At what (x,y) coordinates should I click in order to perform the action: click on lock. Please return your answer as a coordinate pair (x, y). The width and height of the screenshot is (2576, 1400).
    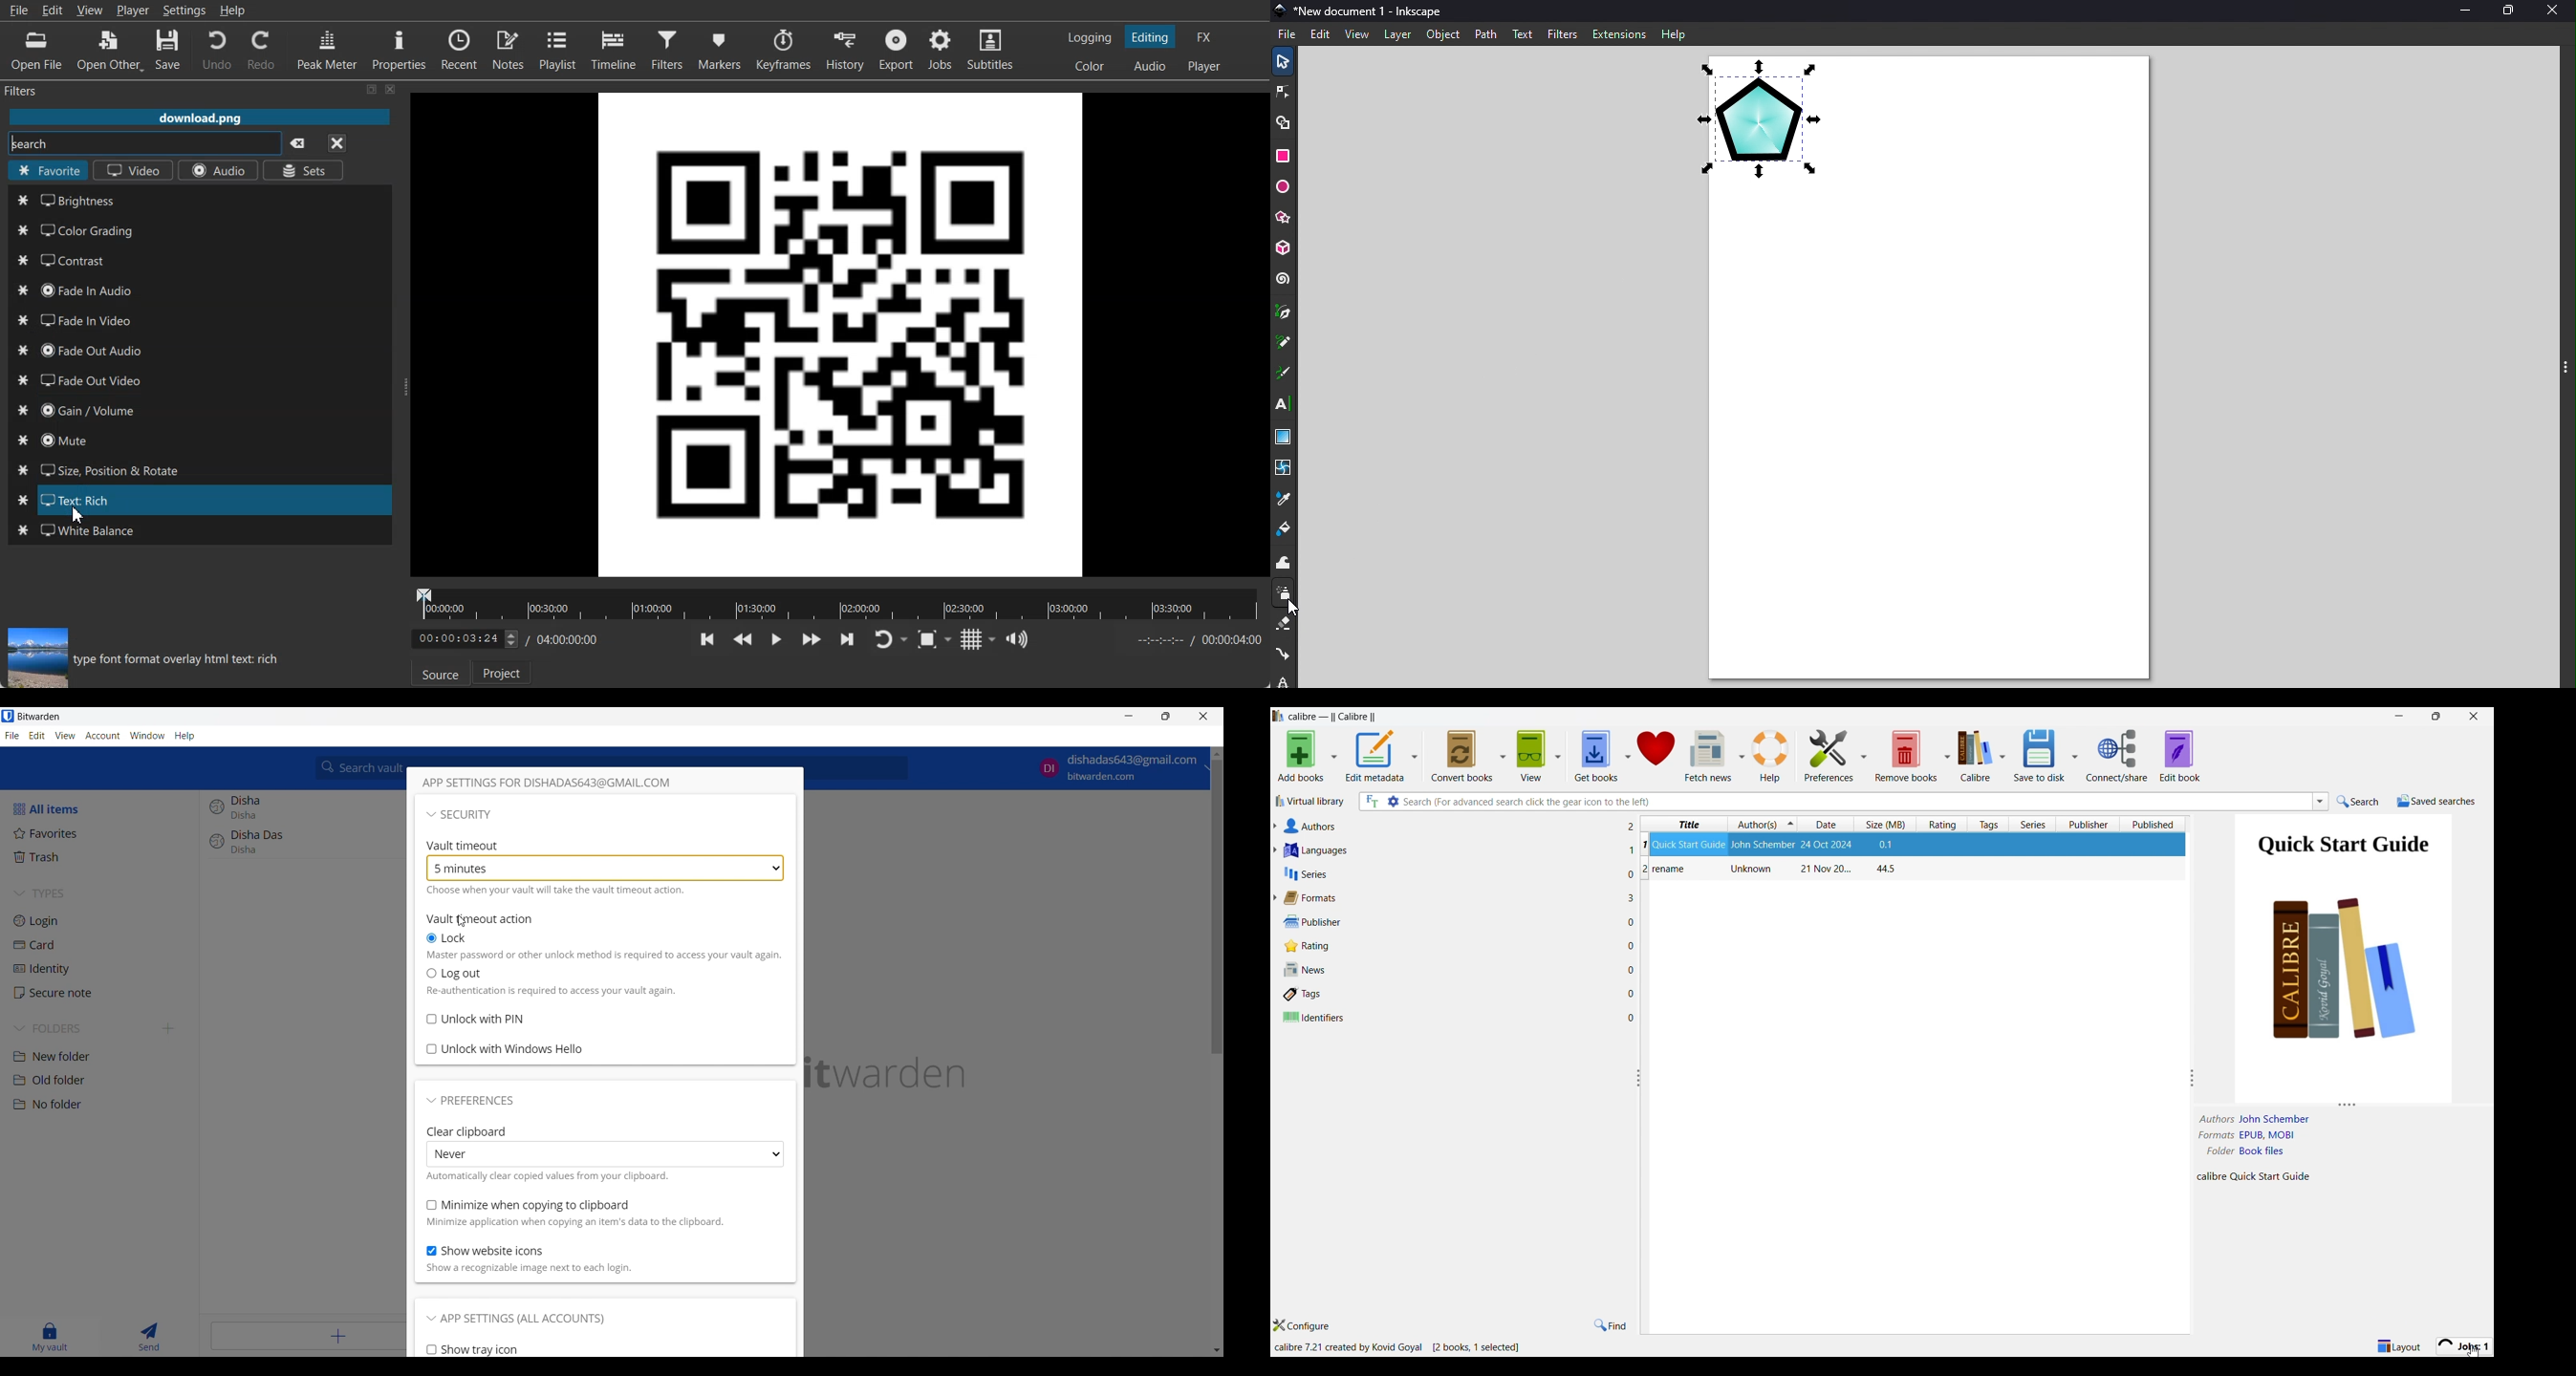
    Looking at the image, I should click on (1286, 680).